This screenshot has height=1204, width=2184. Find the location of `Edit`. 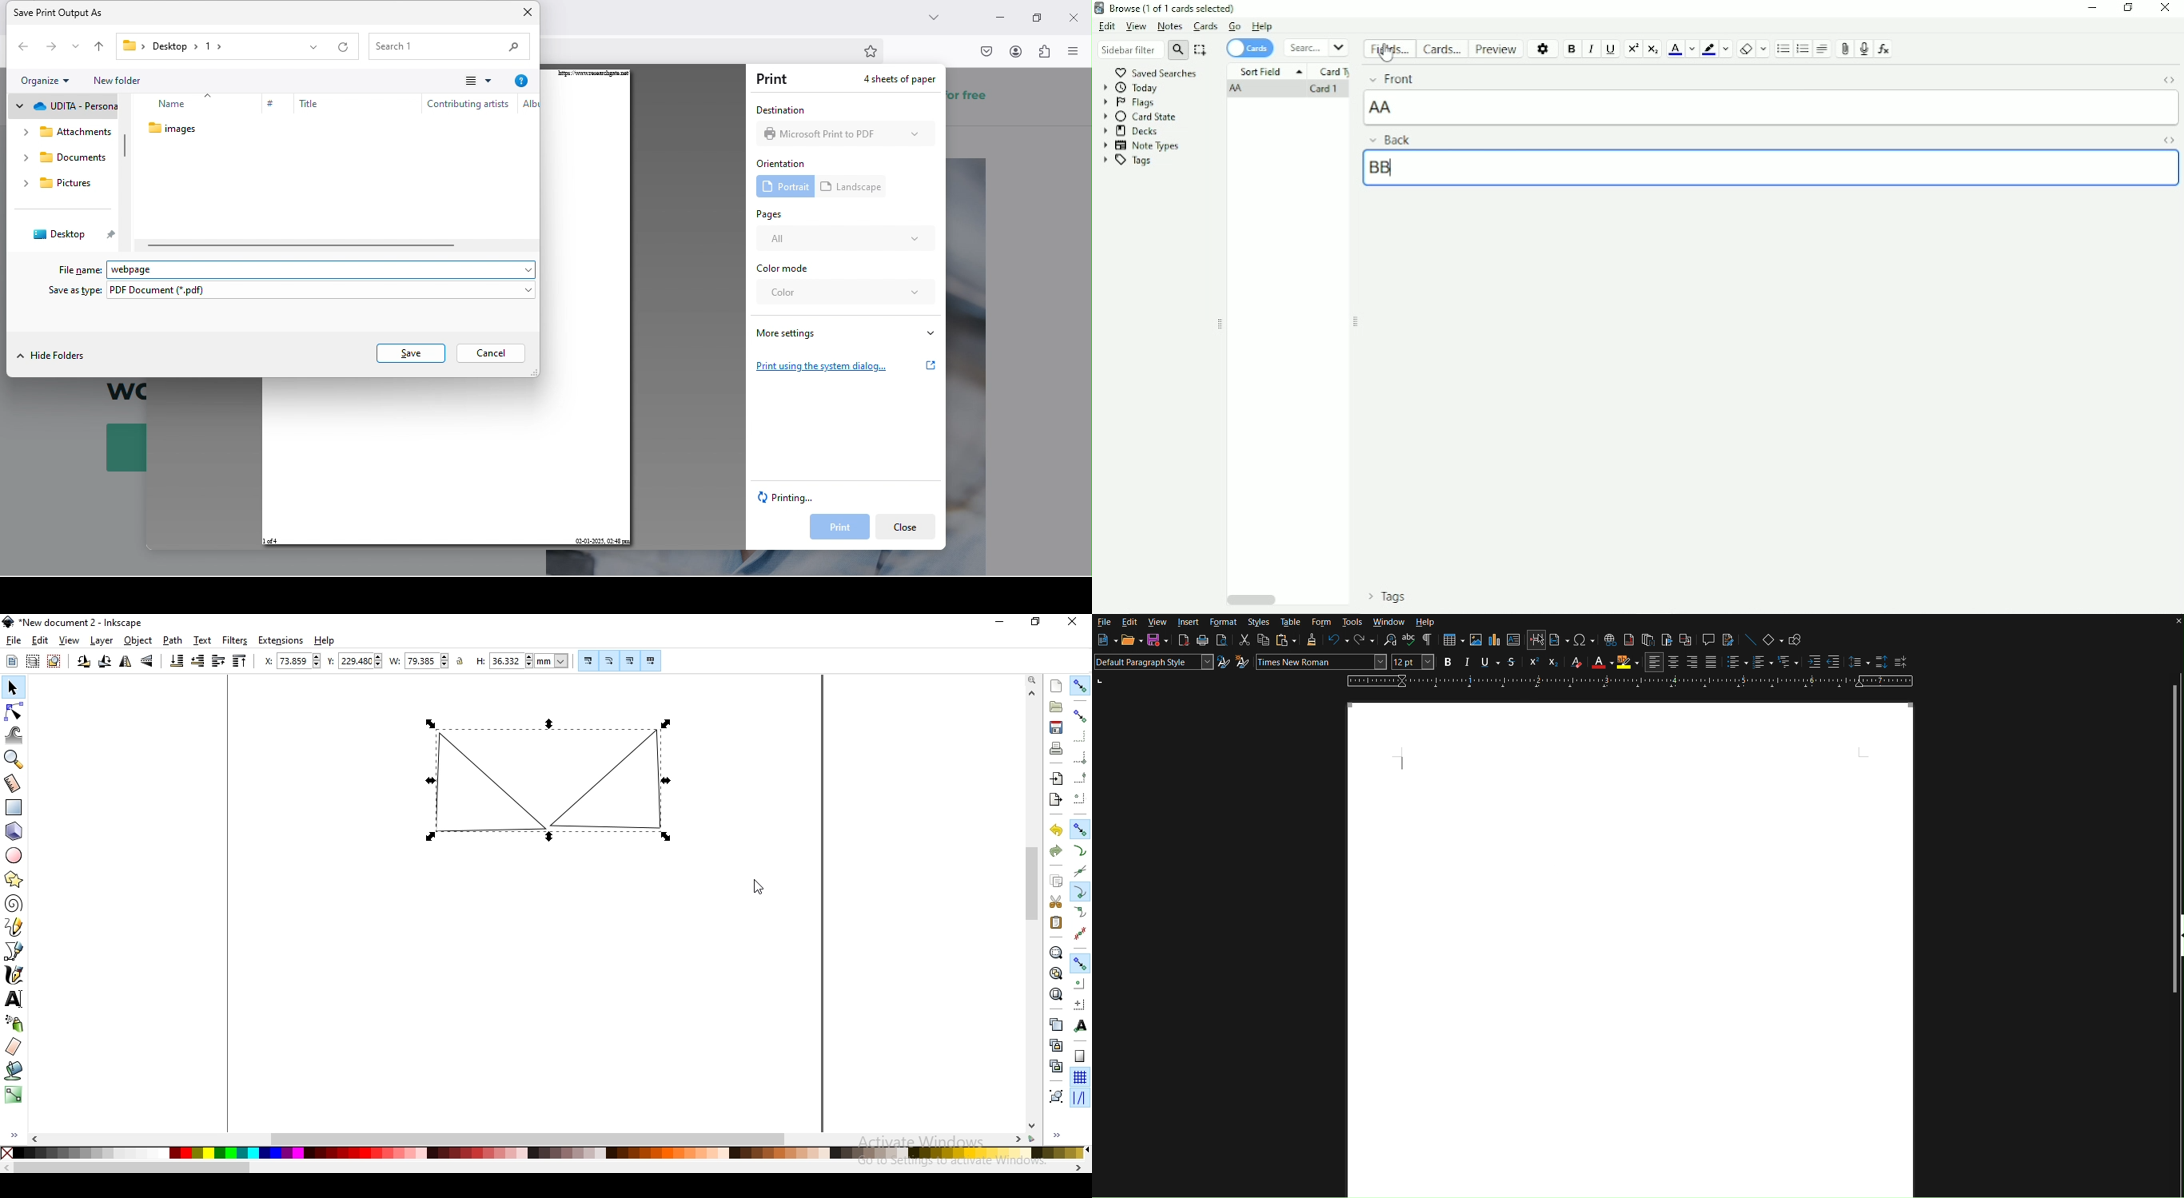

Edit is located at coordinates (1107, 26).